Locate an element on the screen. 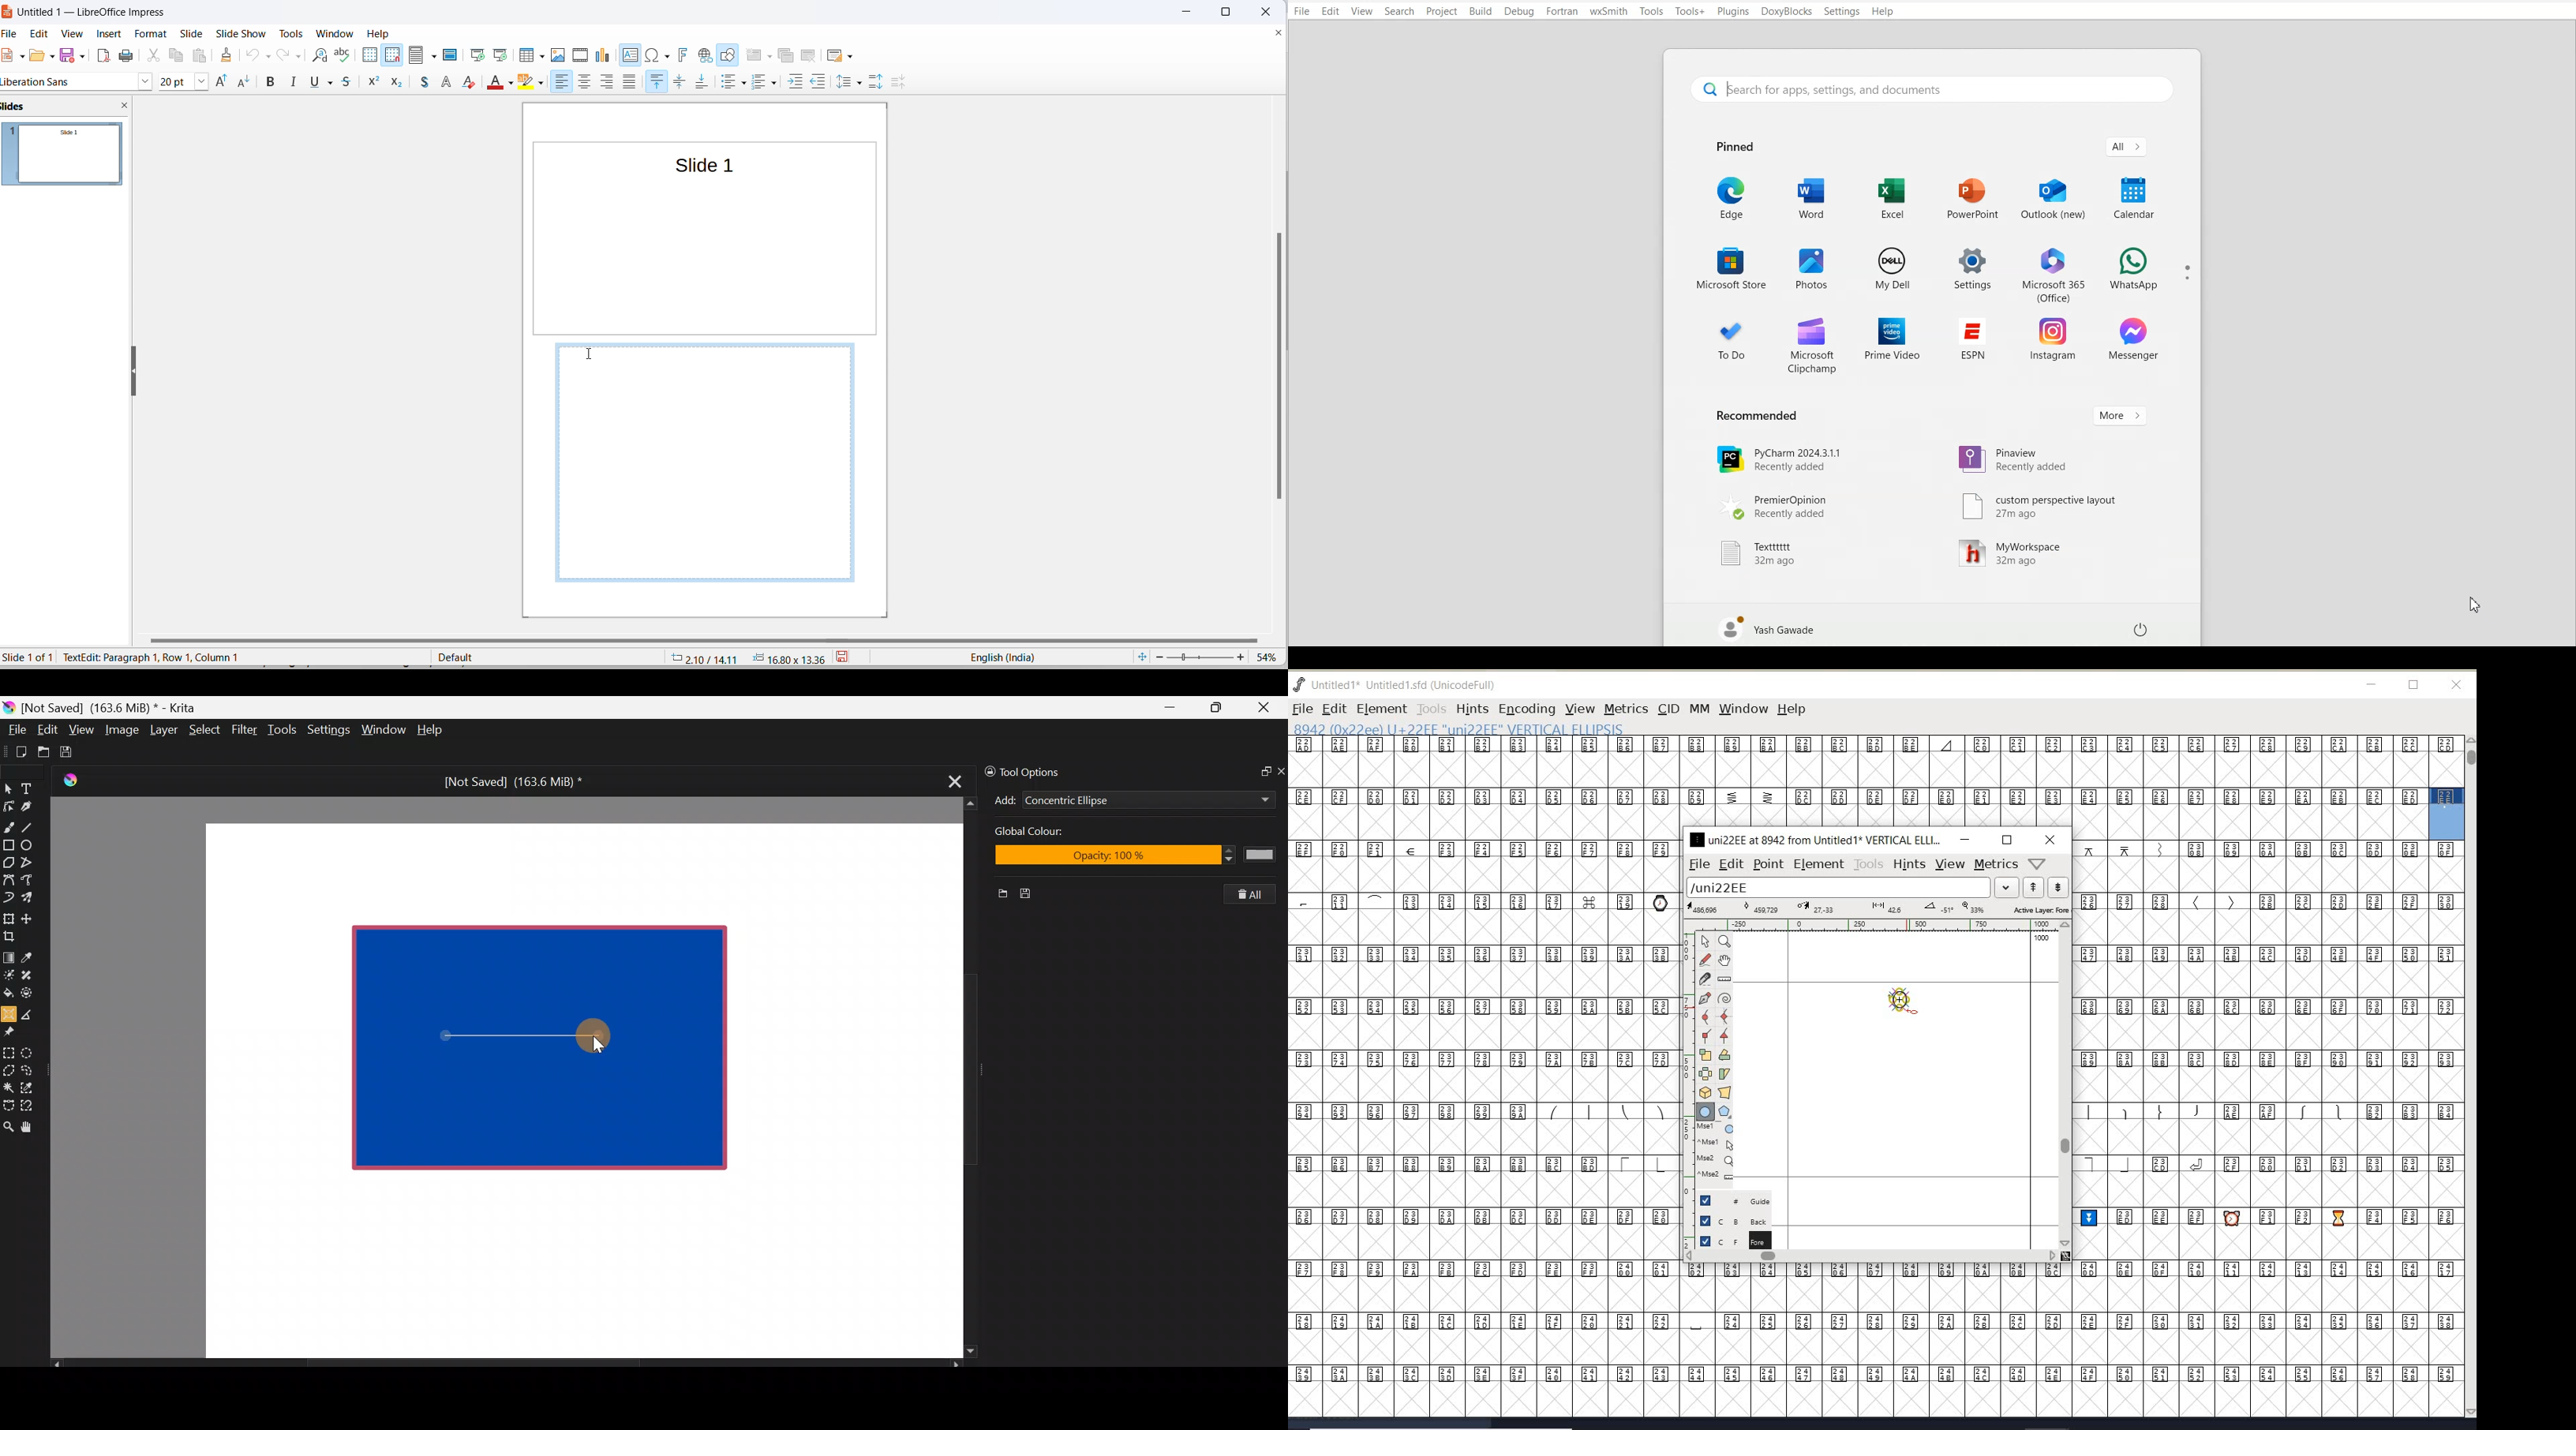 The height and width of the screenshot is (1456, 2576). Edit is located at coordinates (47, 732).